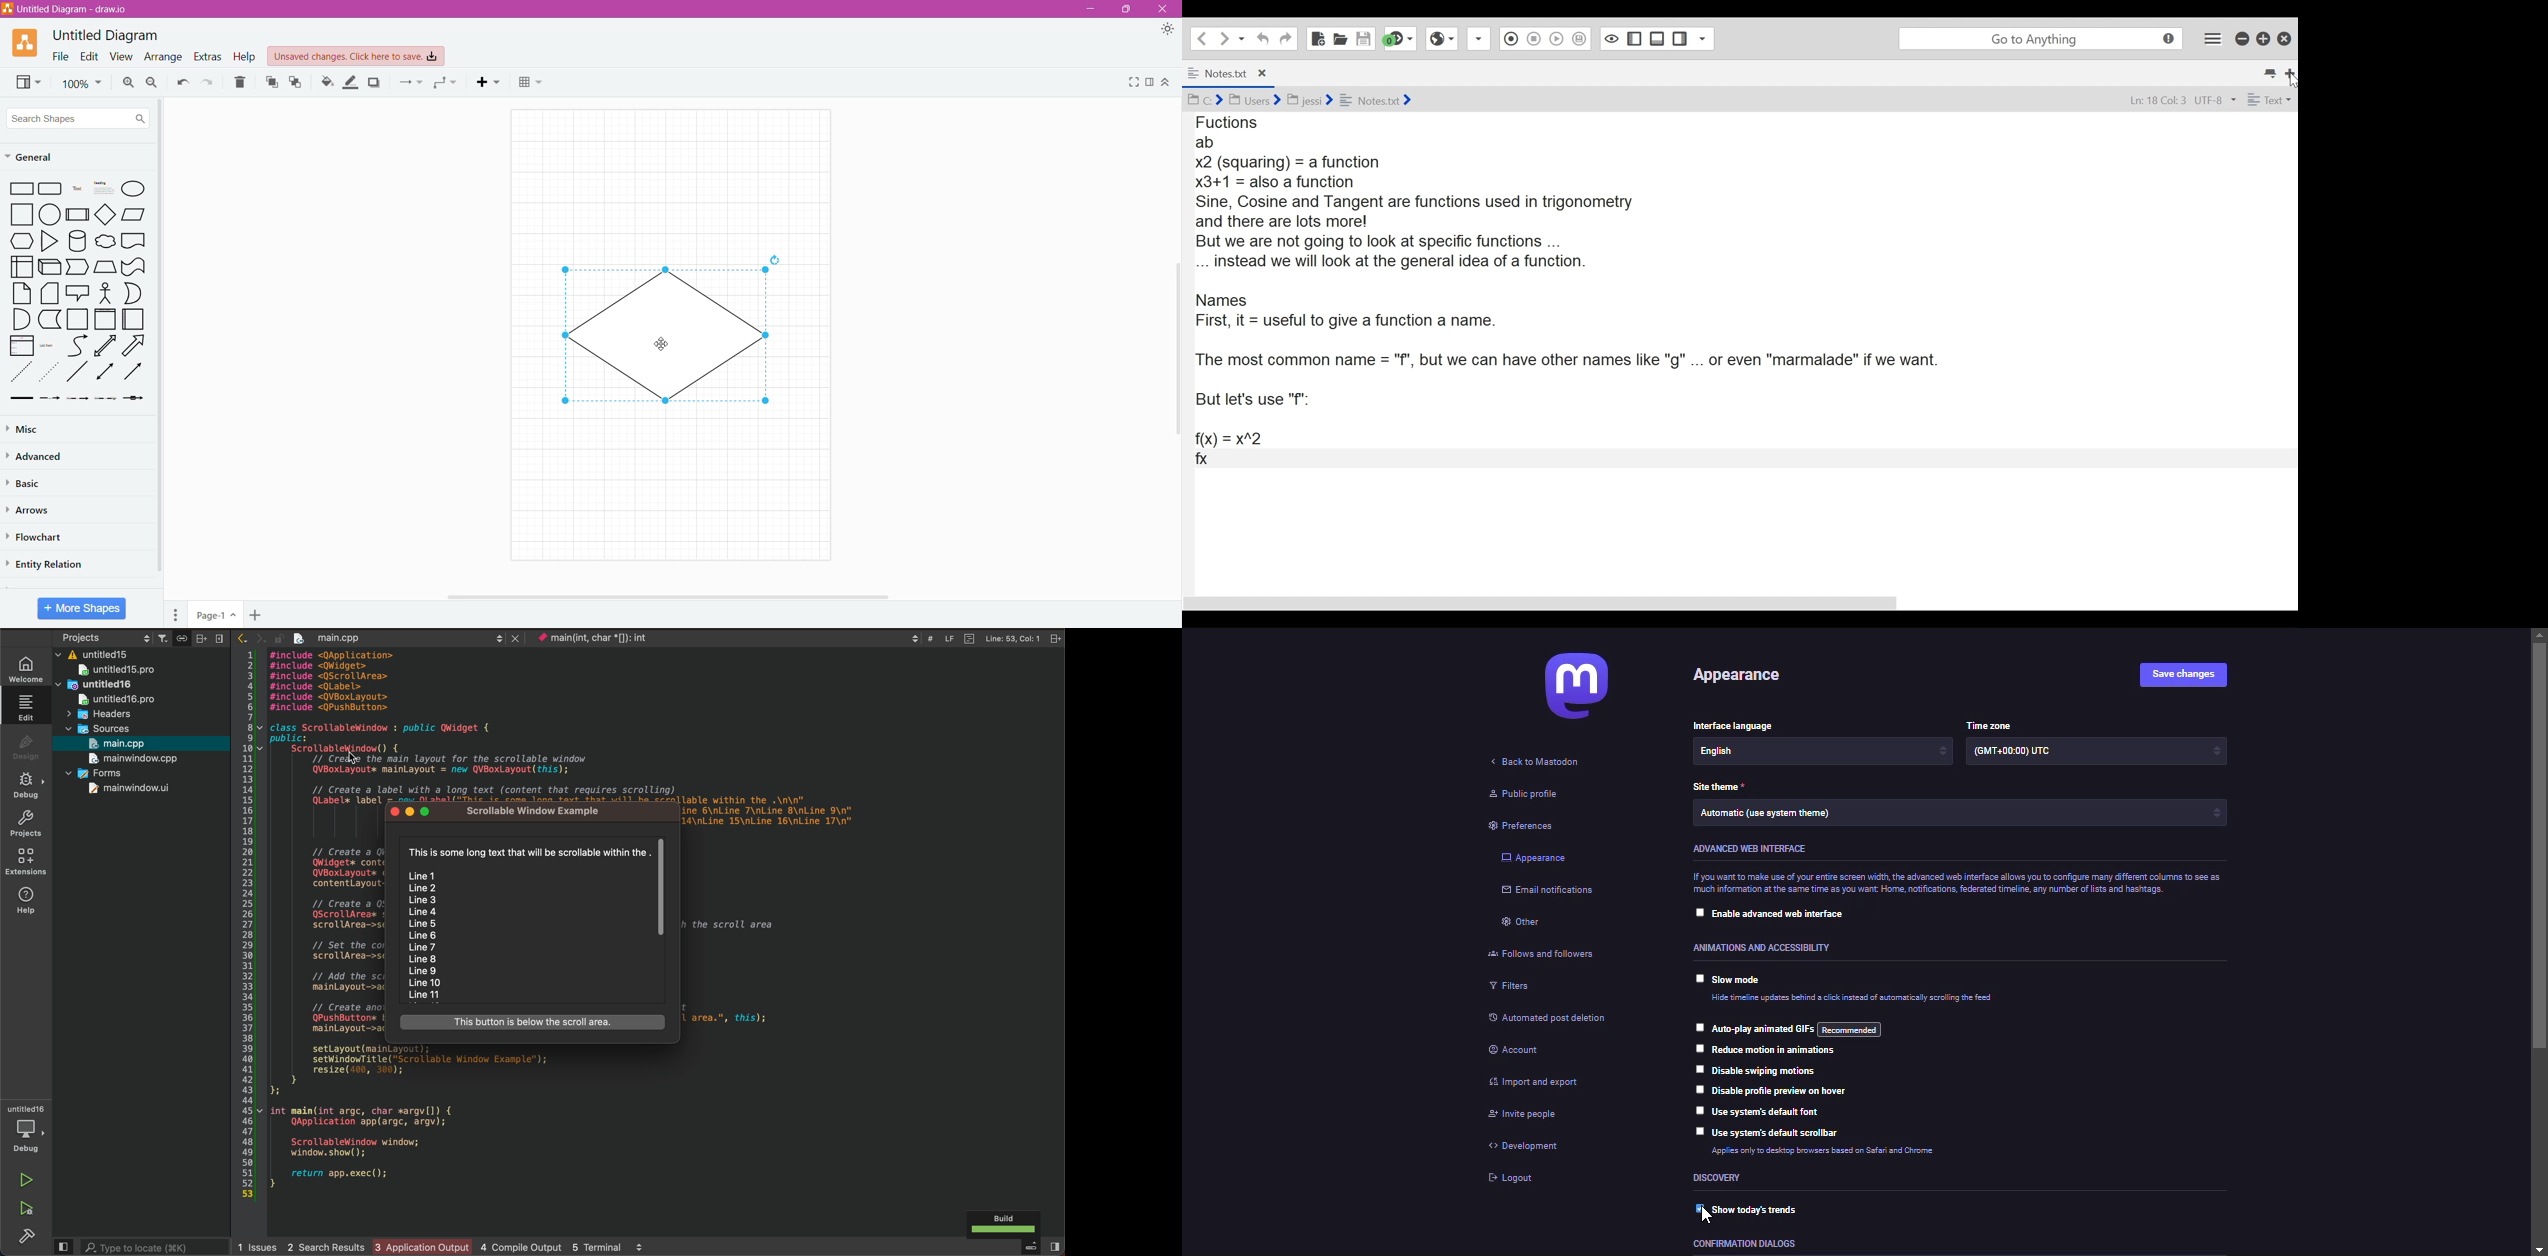  I want to click on follows and followers, so click(1542, 955).